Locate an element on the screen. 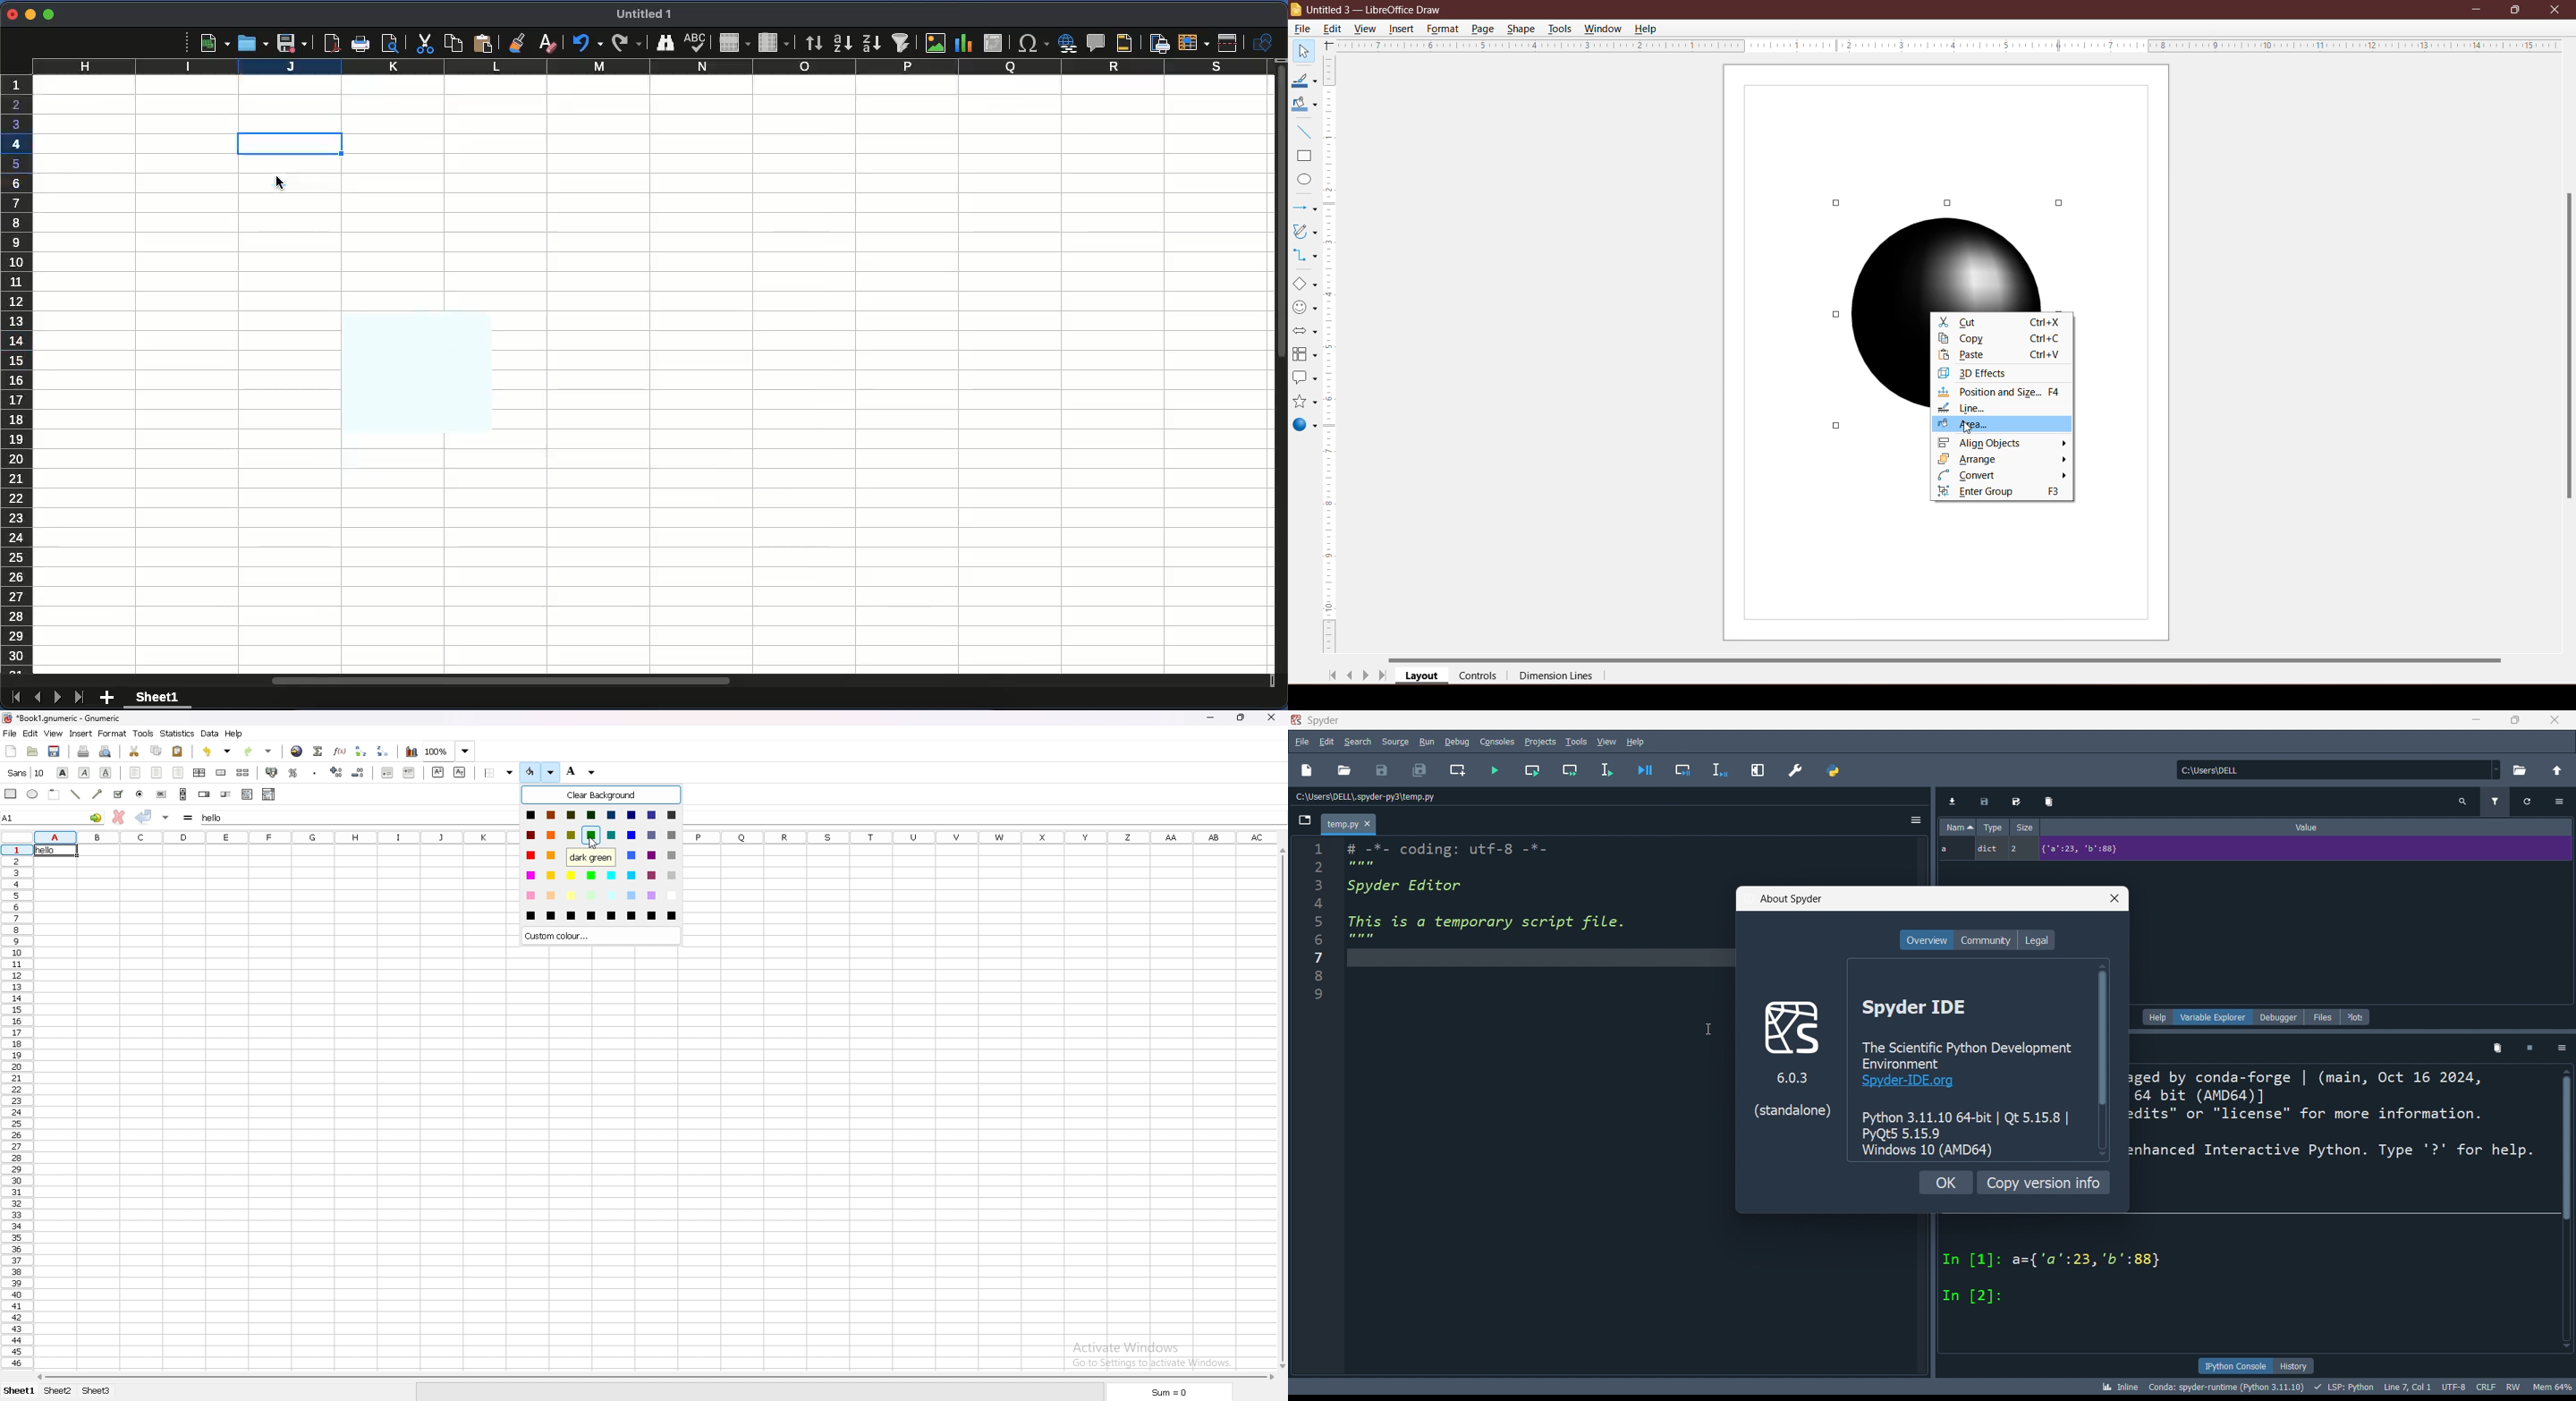 The height and width of the screenshot is (1428, 2576). open parent directory is located at coordinates (2559, 770).